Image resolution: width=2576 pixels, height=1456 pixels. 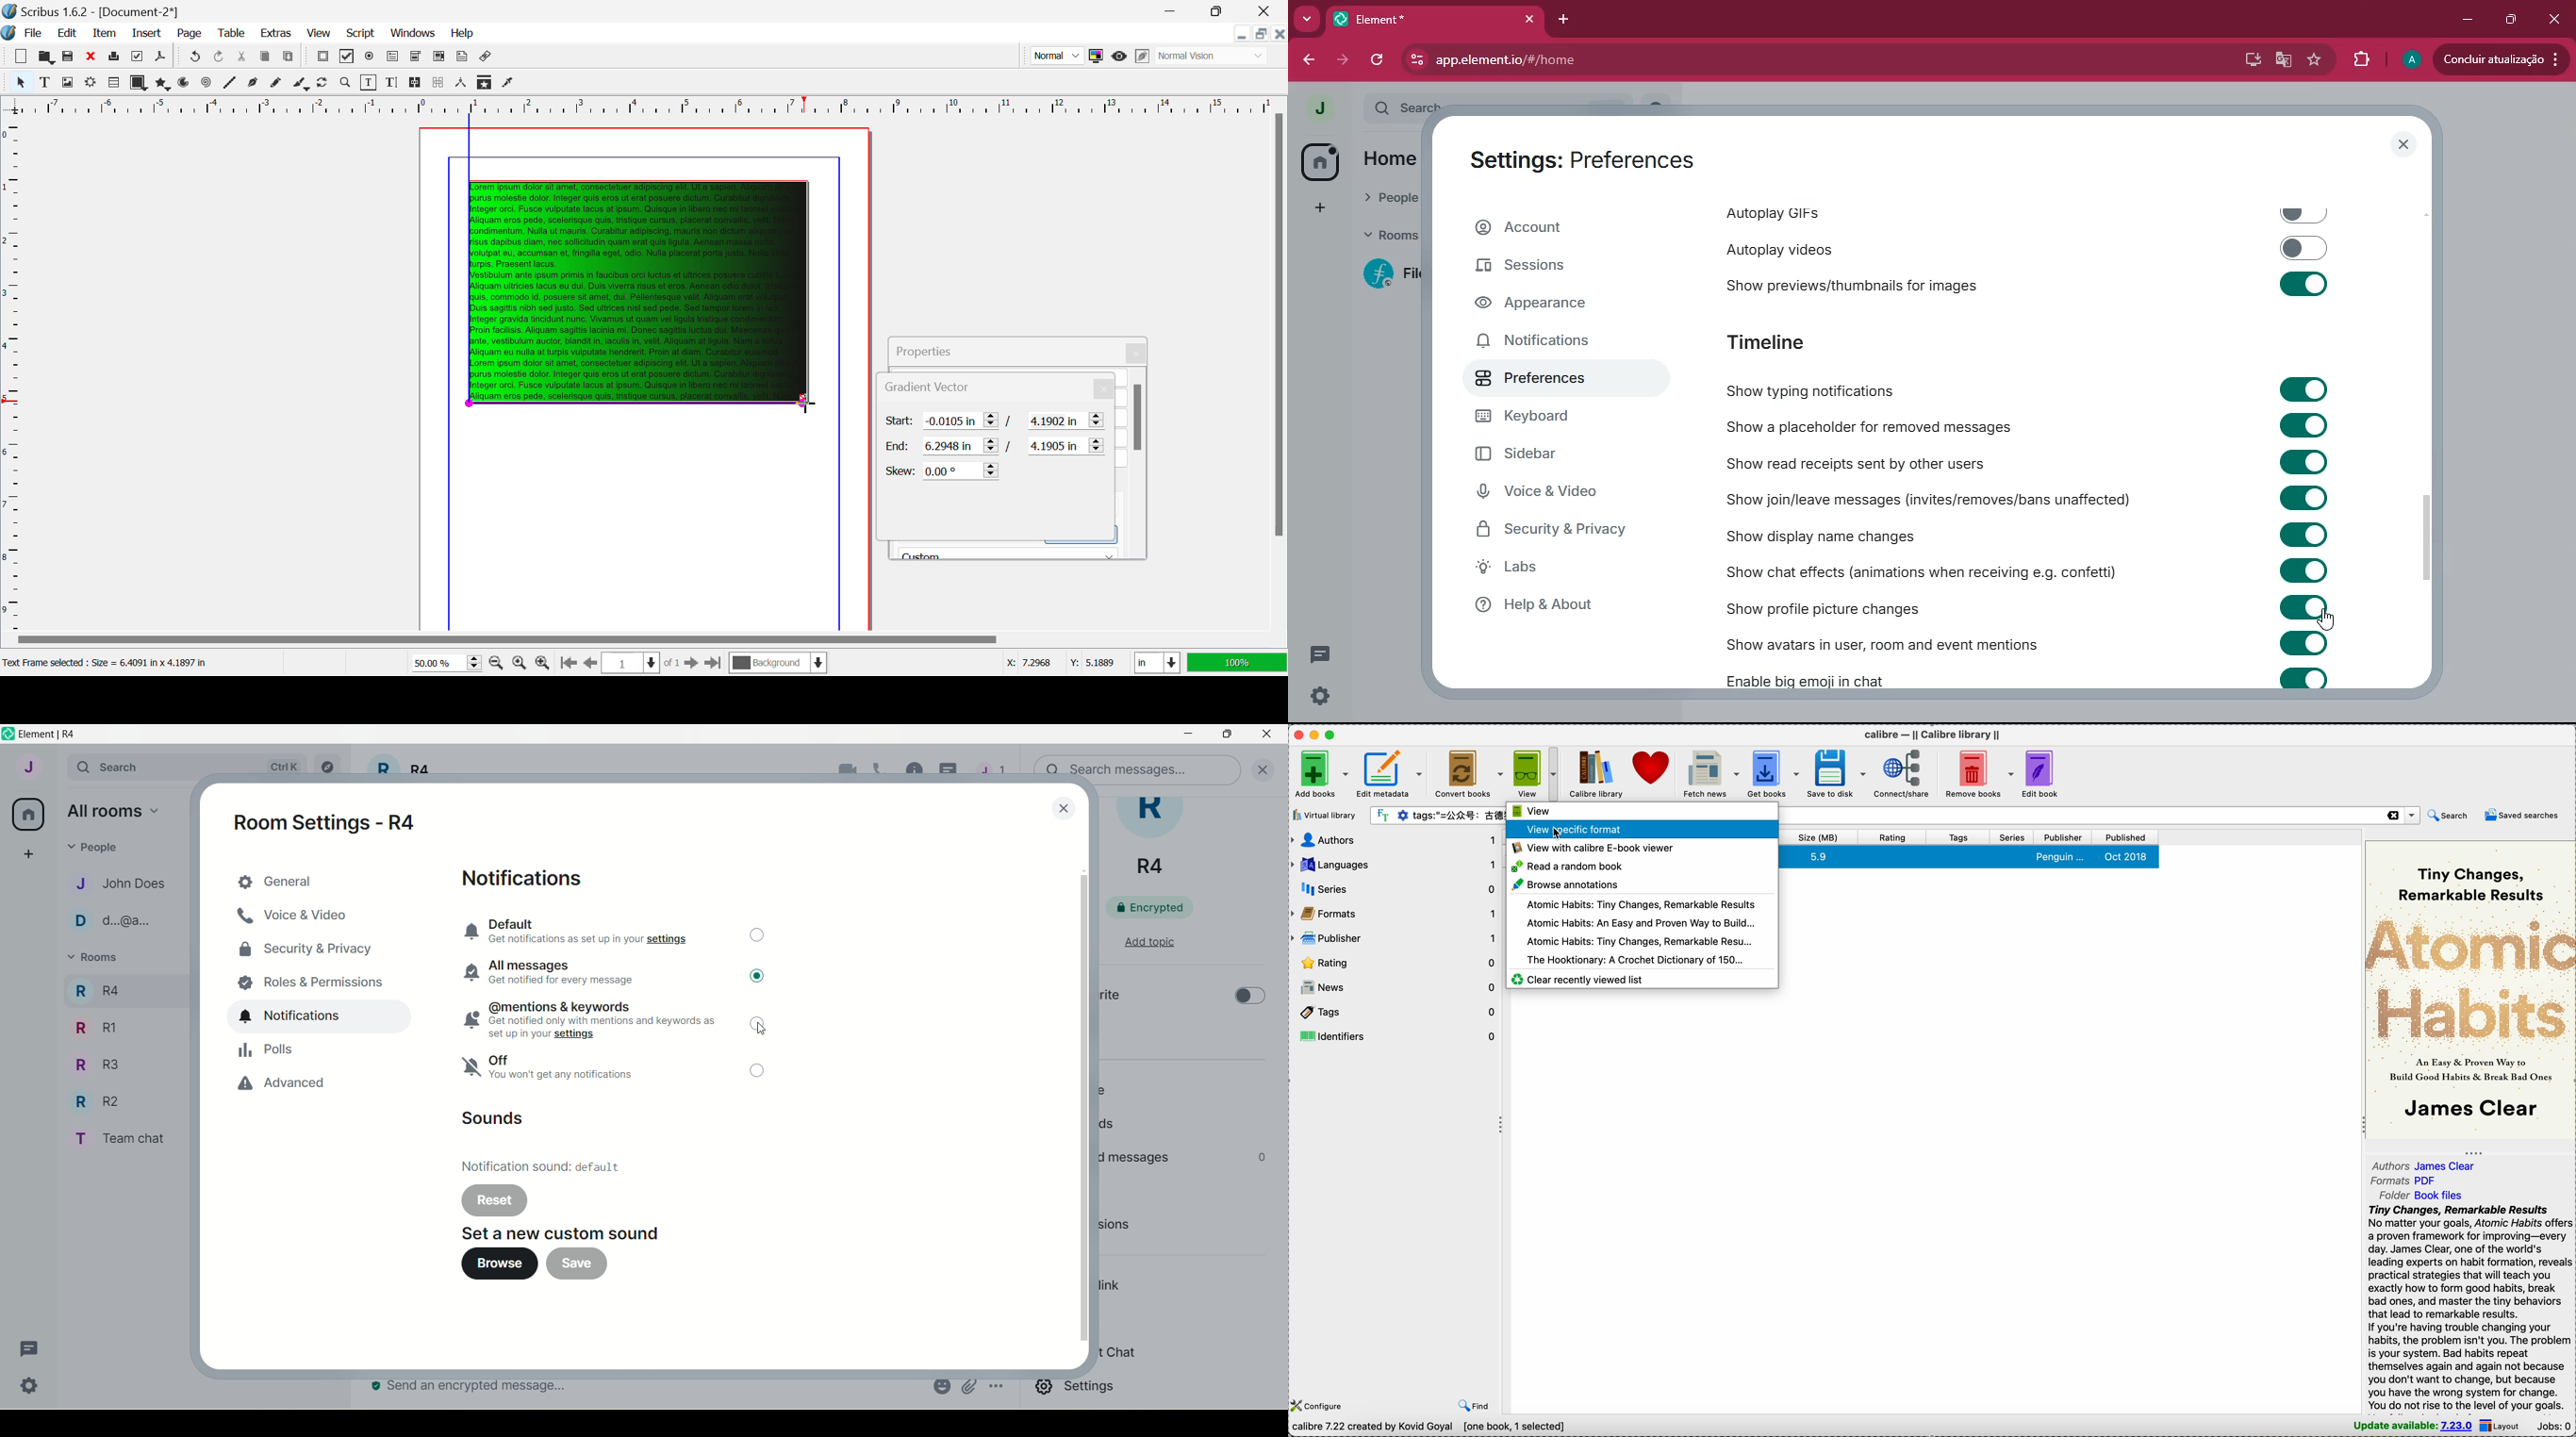 What do you see at coordinates (1529, 773) in the screenshot?
I see `view` at bounding box center [1529, 773].